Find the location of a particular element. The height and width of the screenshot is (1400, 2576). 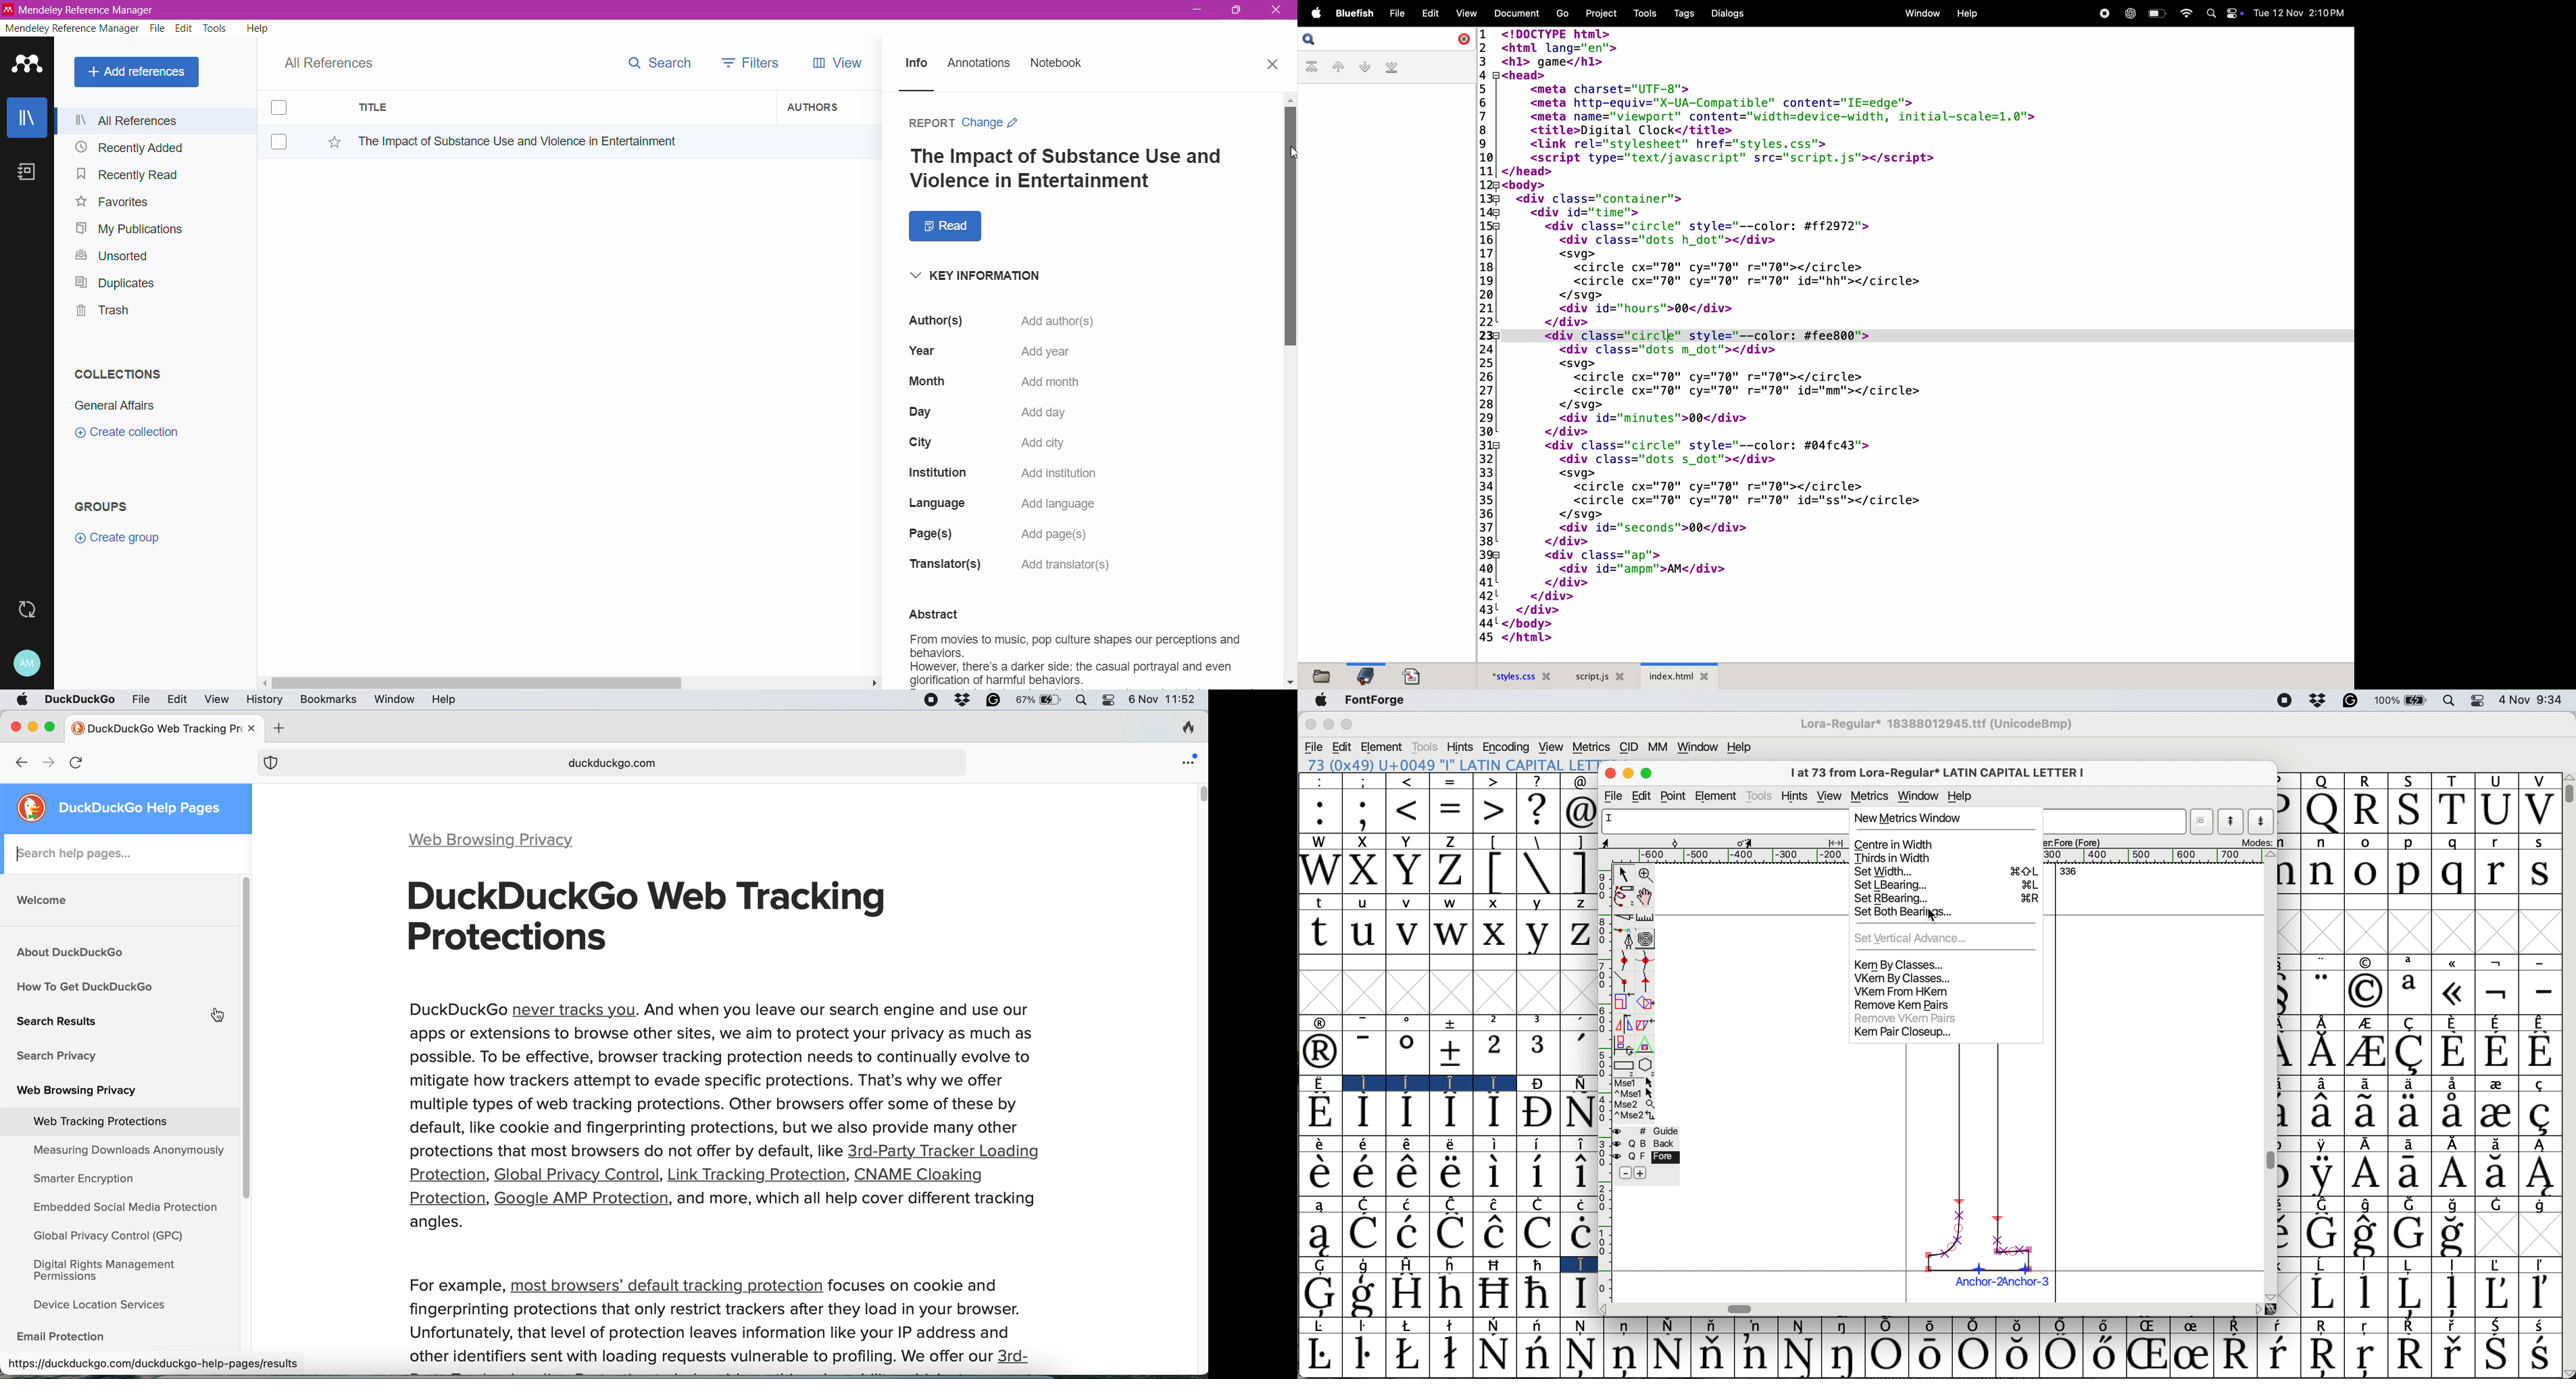

encoding is located at coordinates (1507, 746).